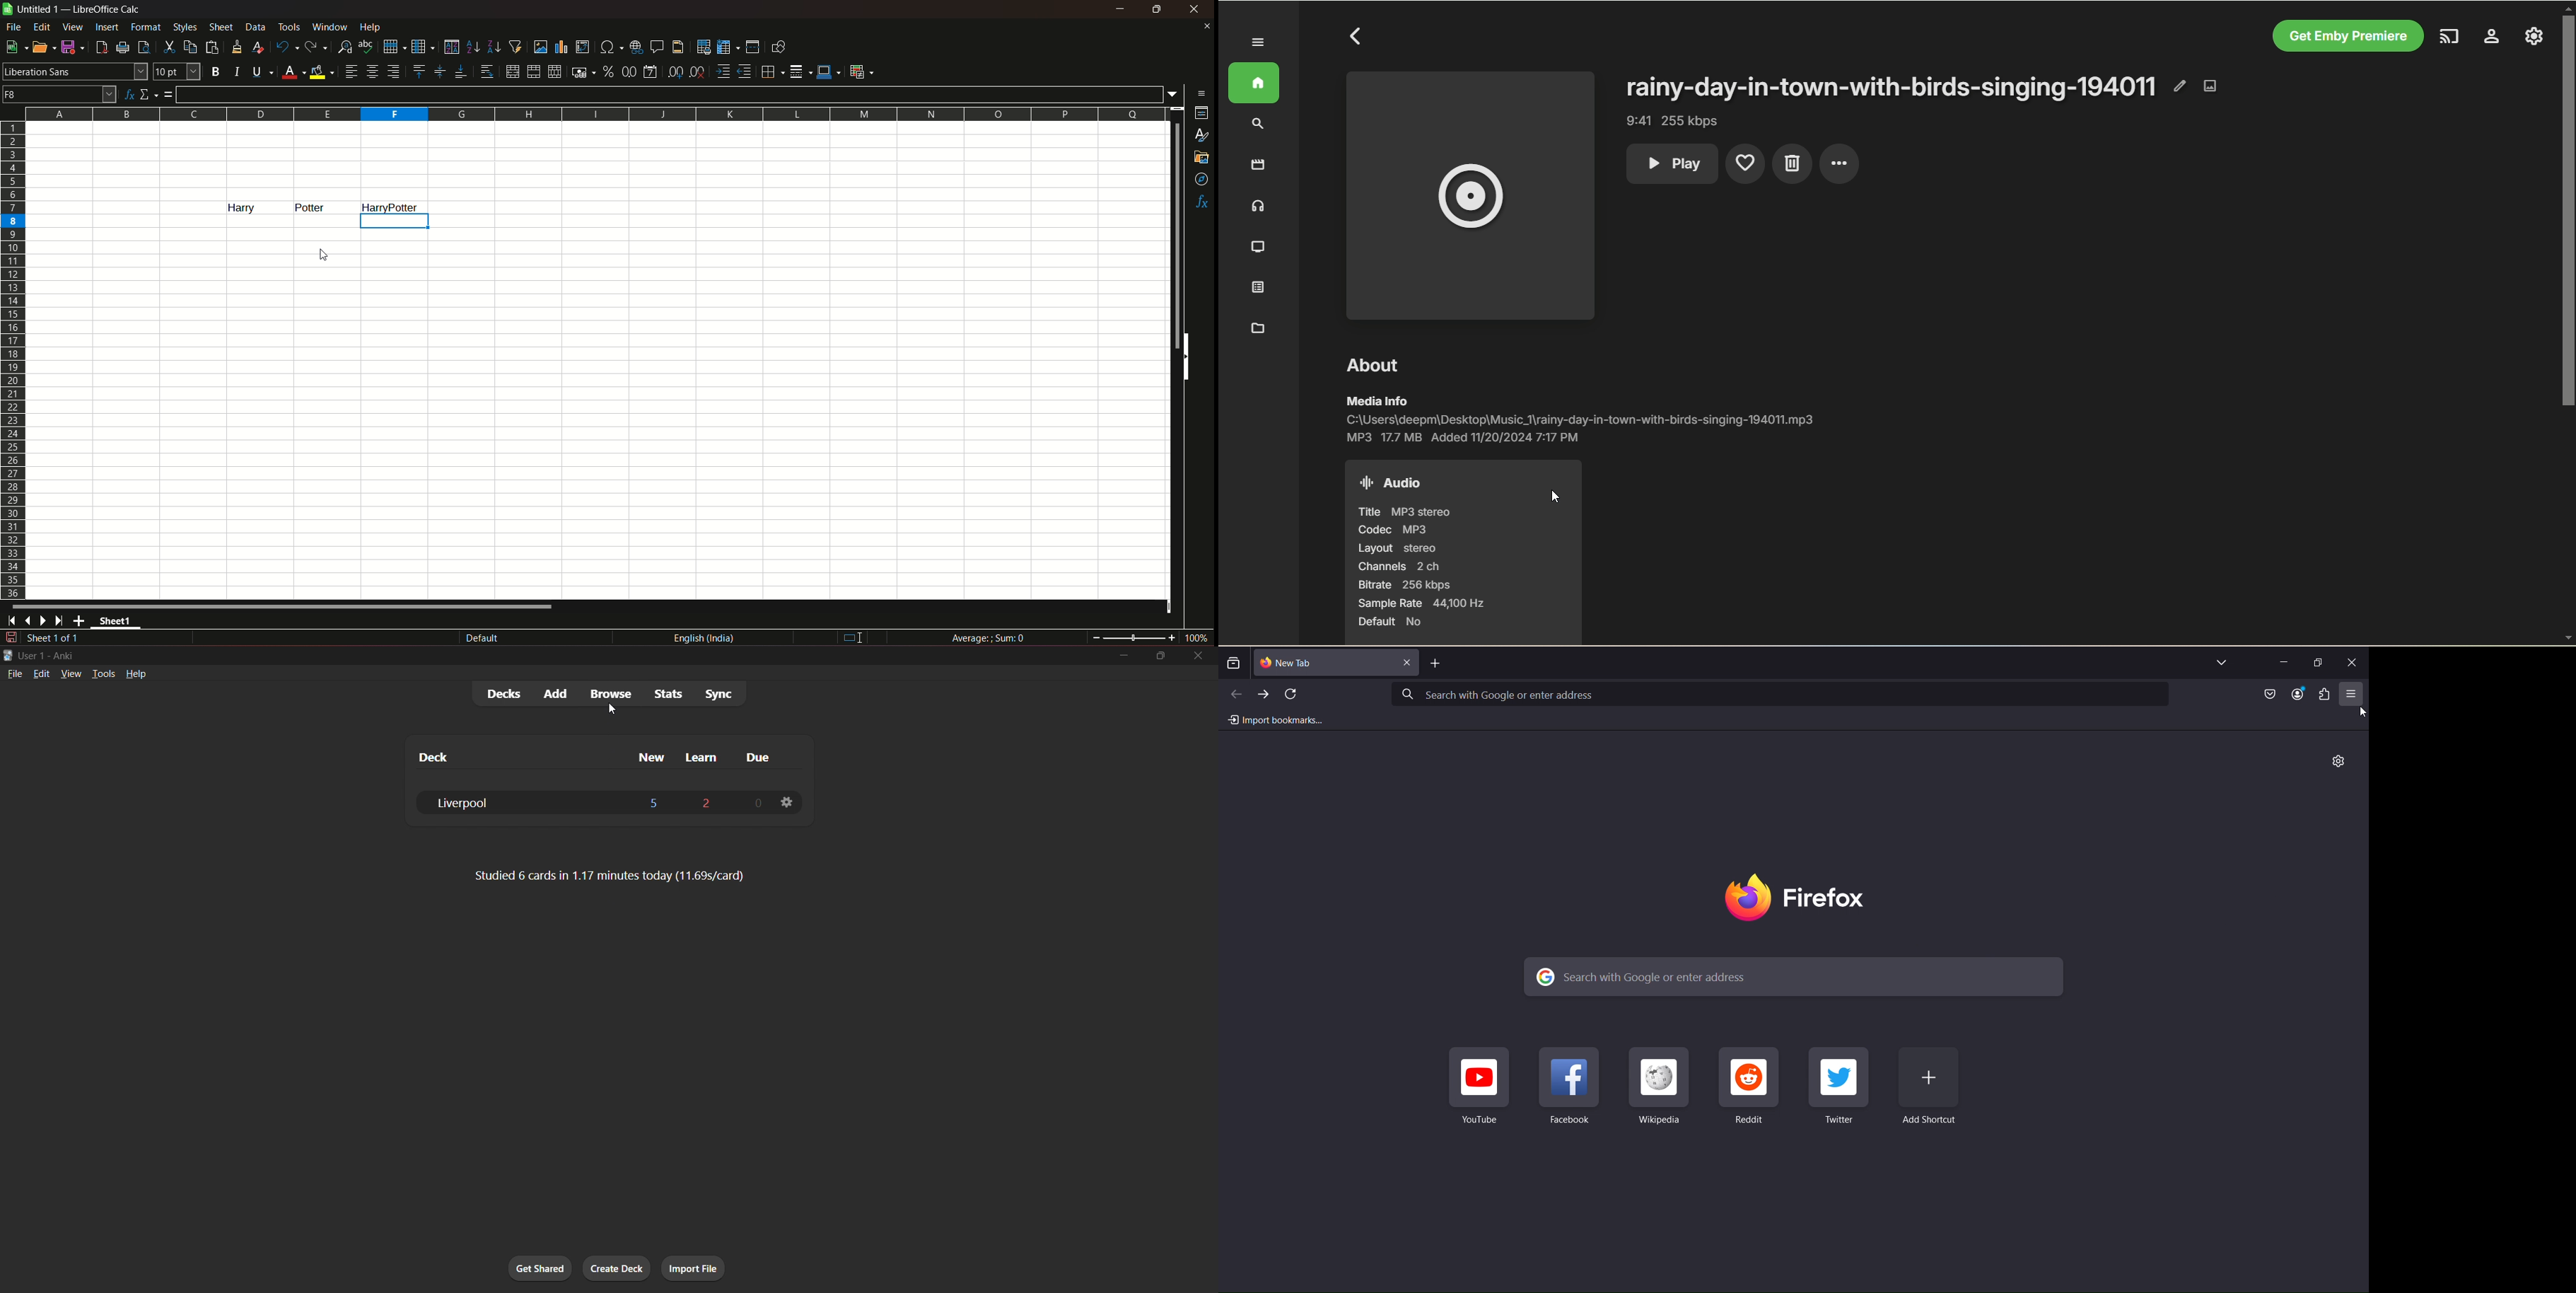  I want to click on liverpool deck data, so click(594, 801).